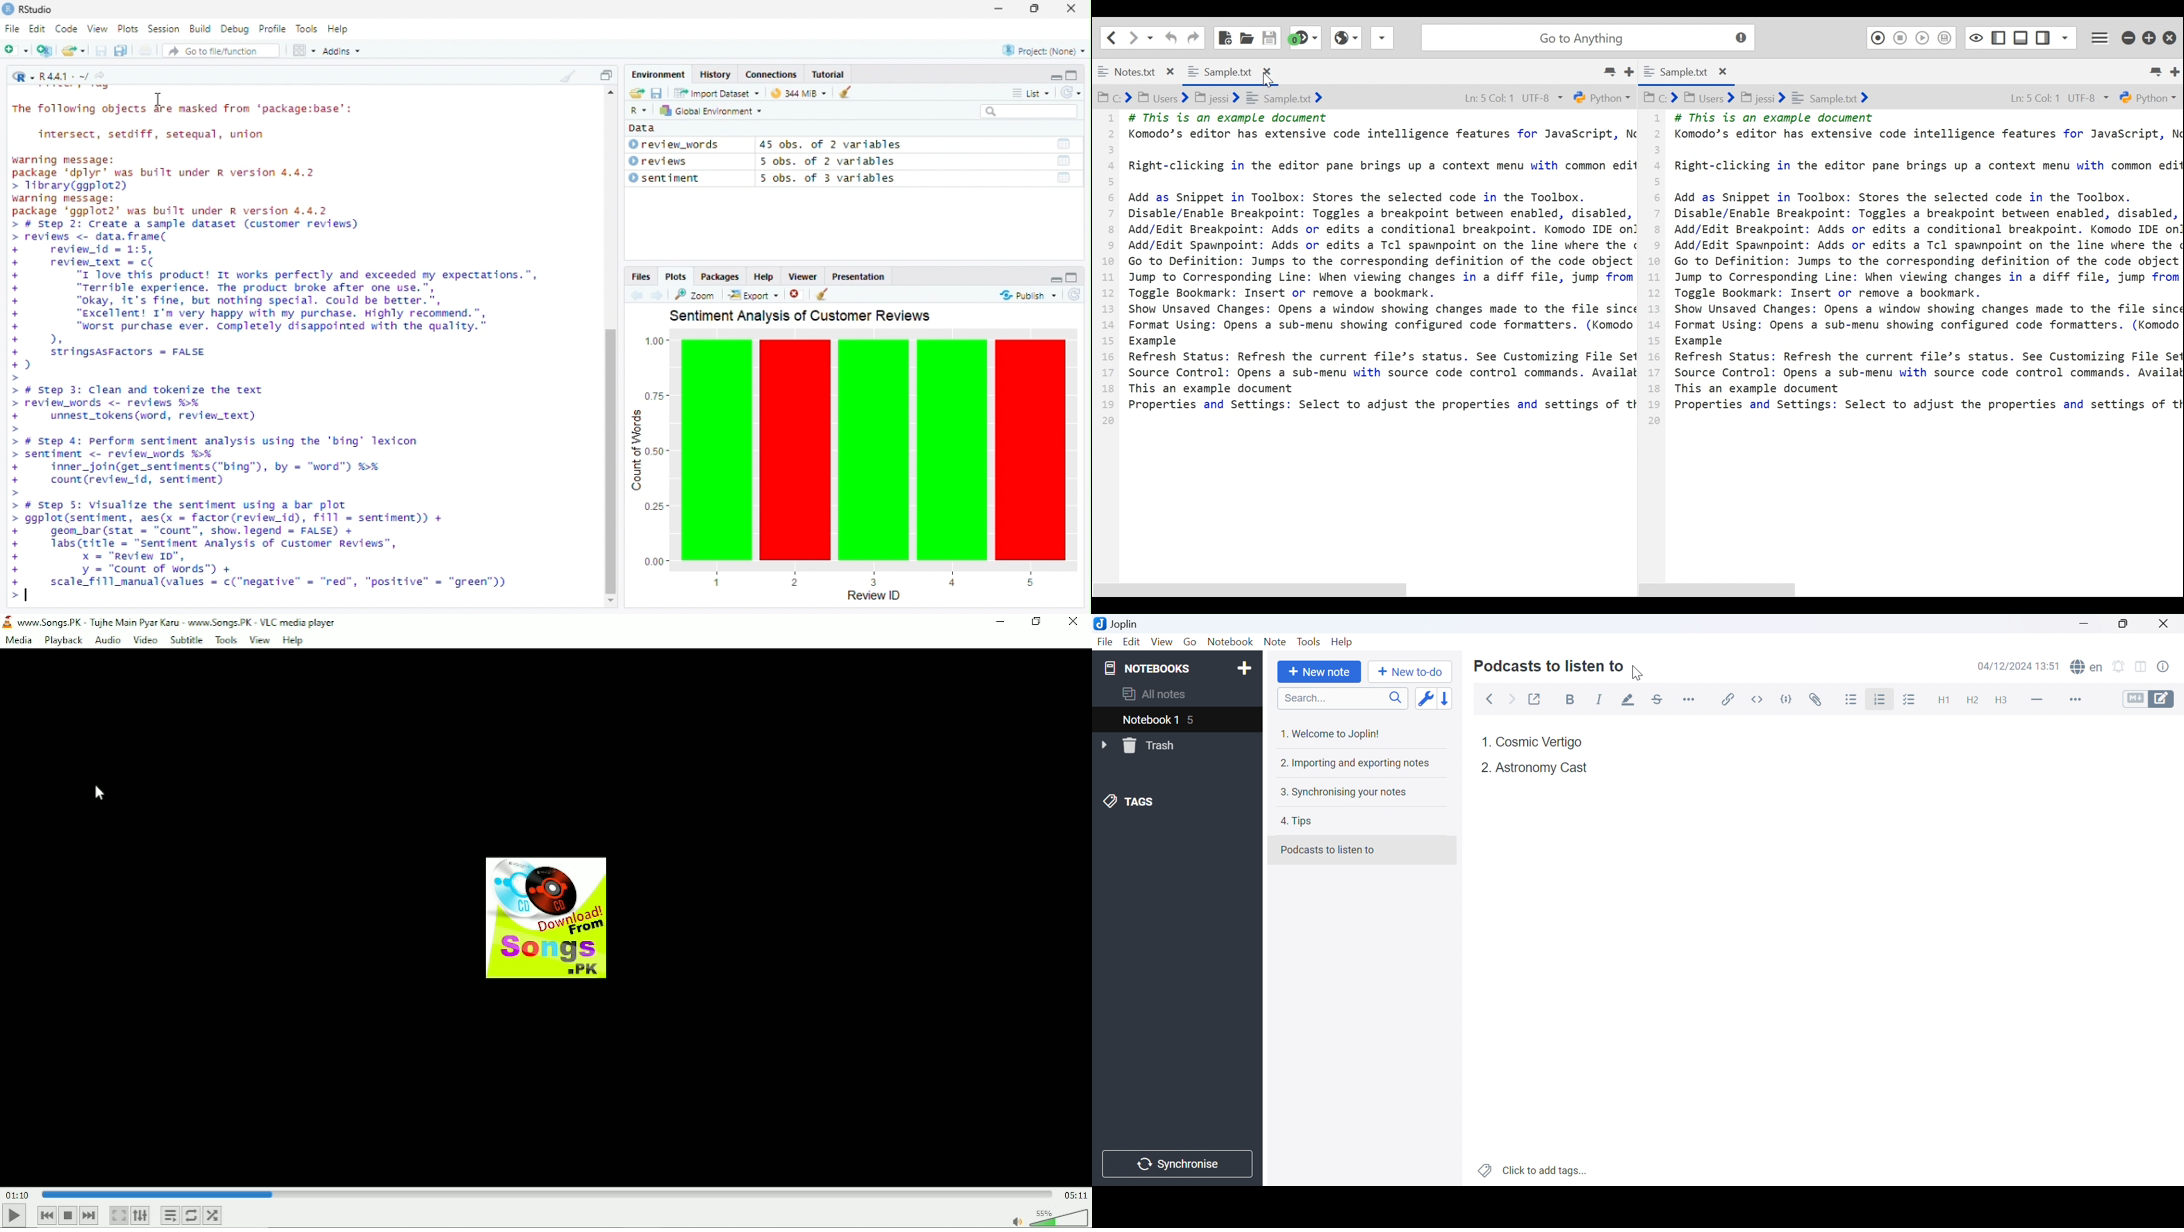 The width and height of the screenshot is (2184, 1232). I want to click on Italic, so click(1599, 700).